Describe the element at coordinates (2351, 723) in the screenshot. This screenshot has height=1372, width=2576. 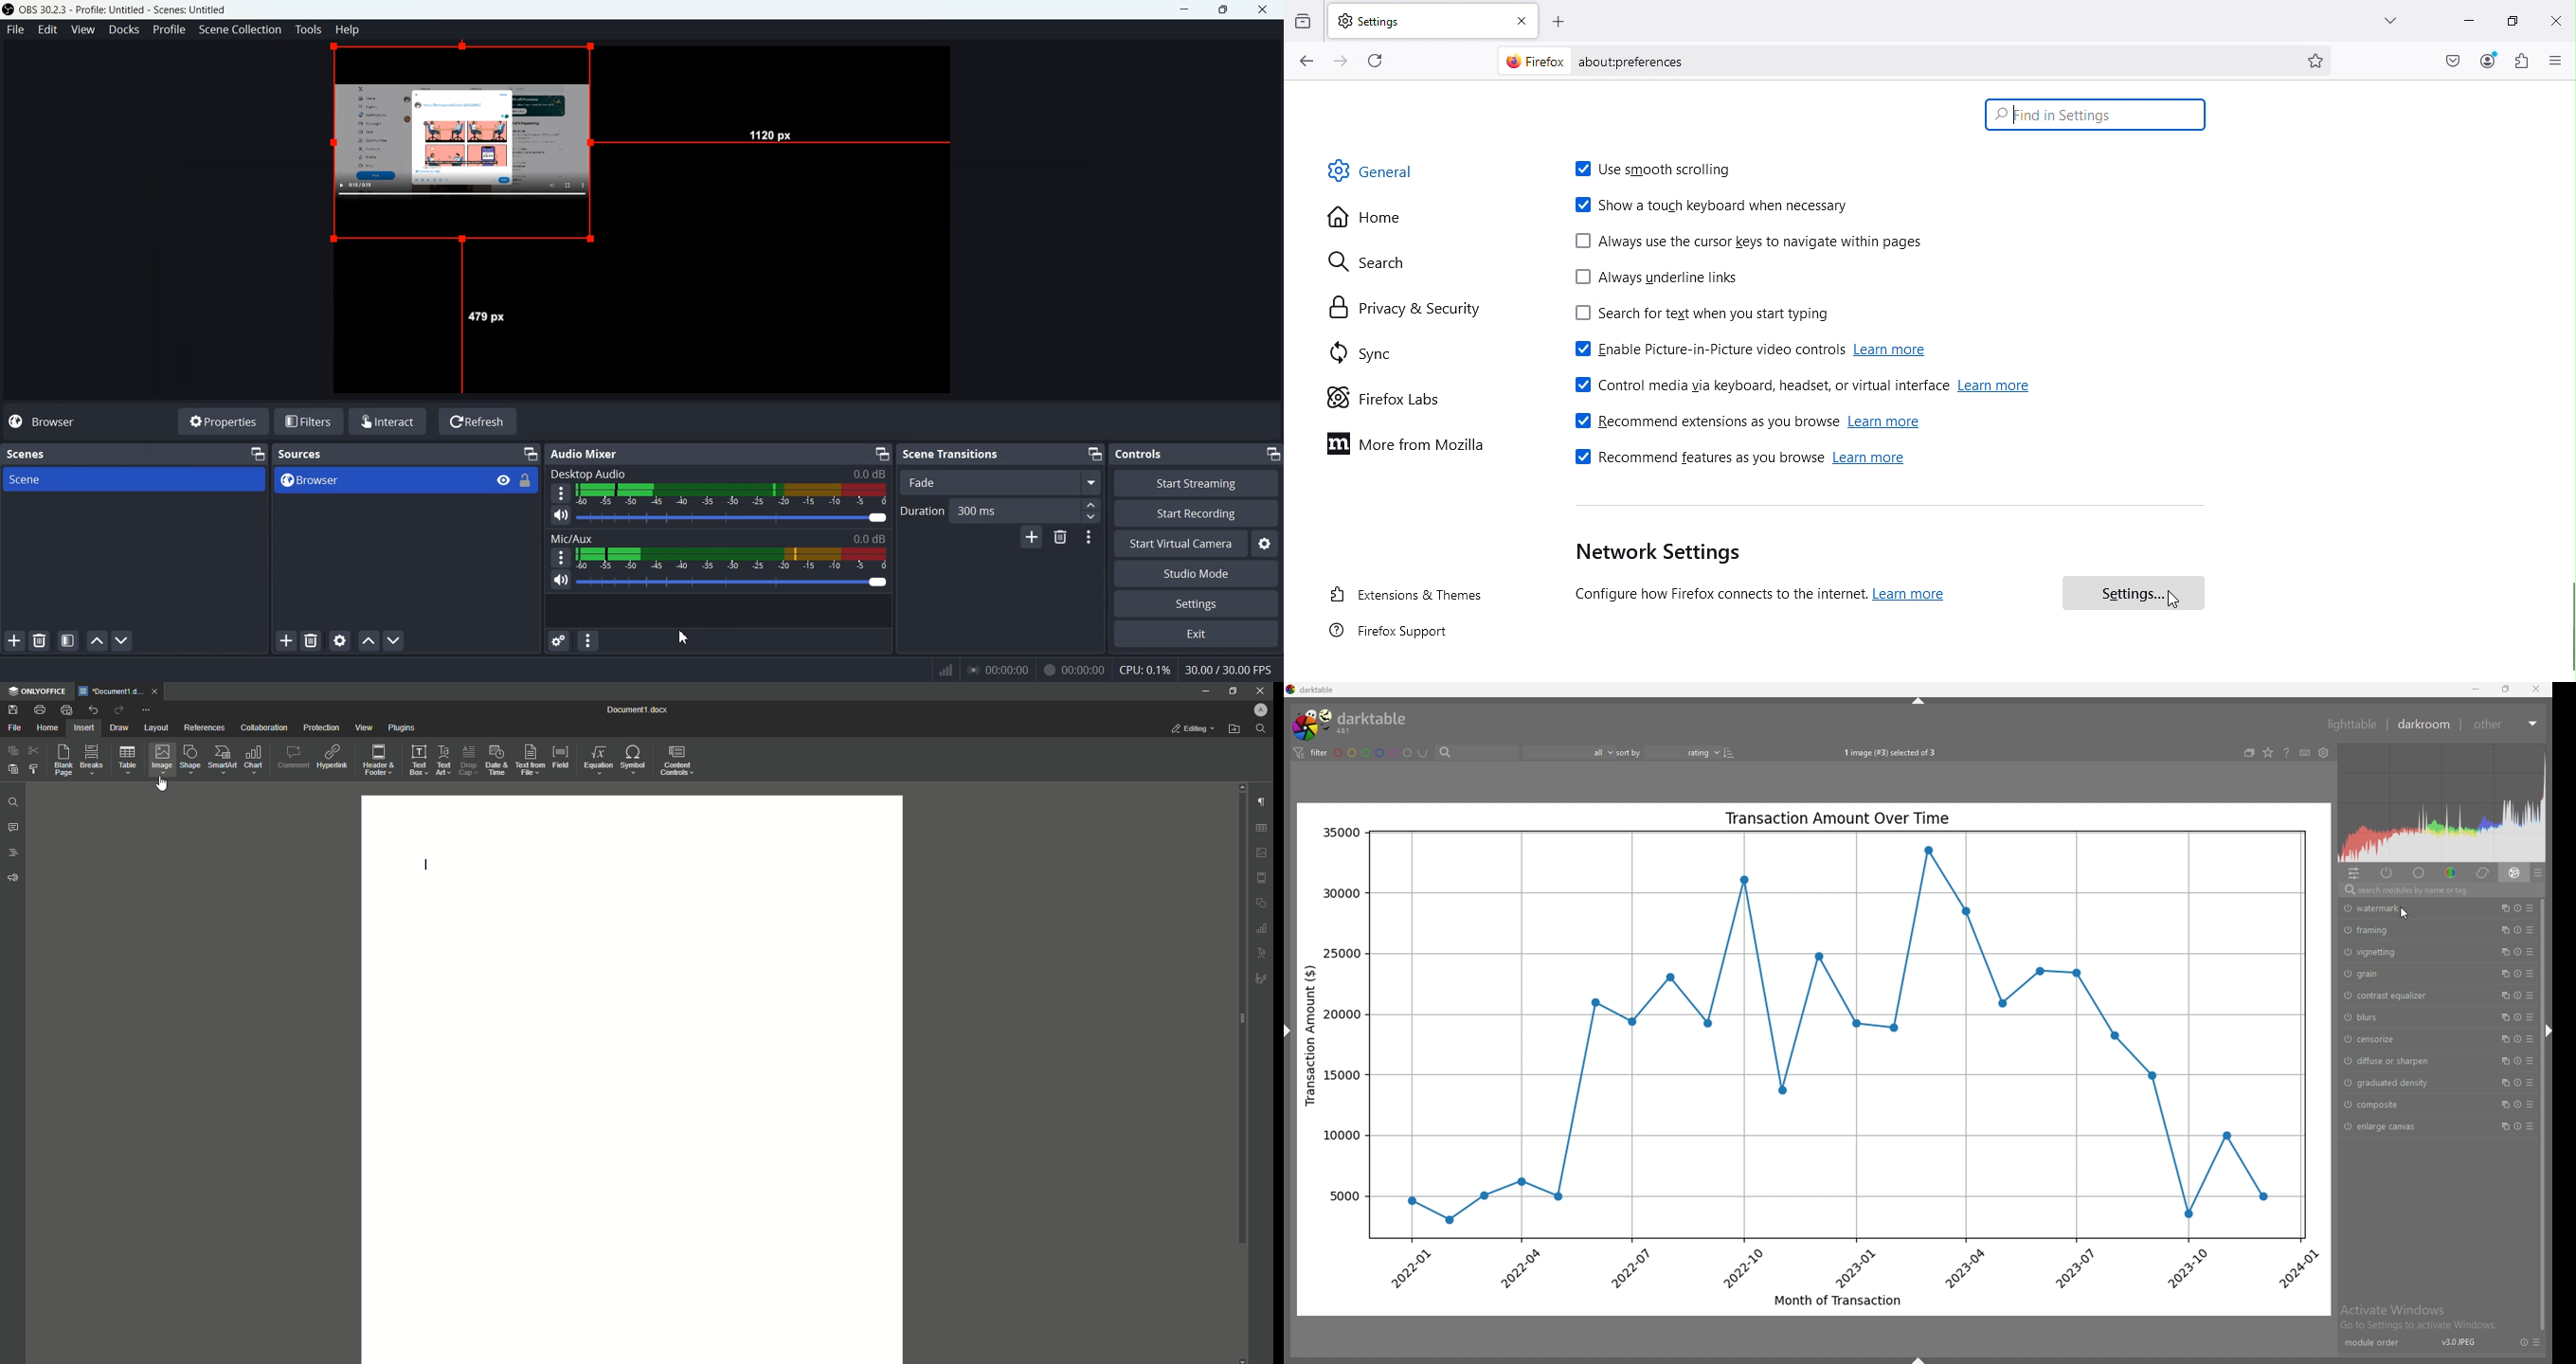
I see `lighttable` at that location.